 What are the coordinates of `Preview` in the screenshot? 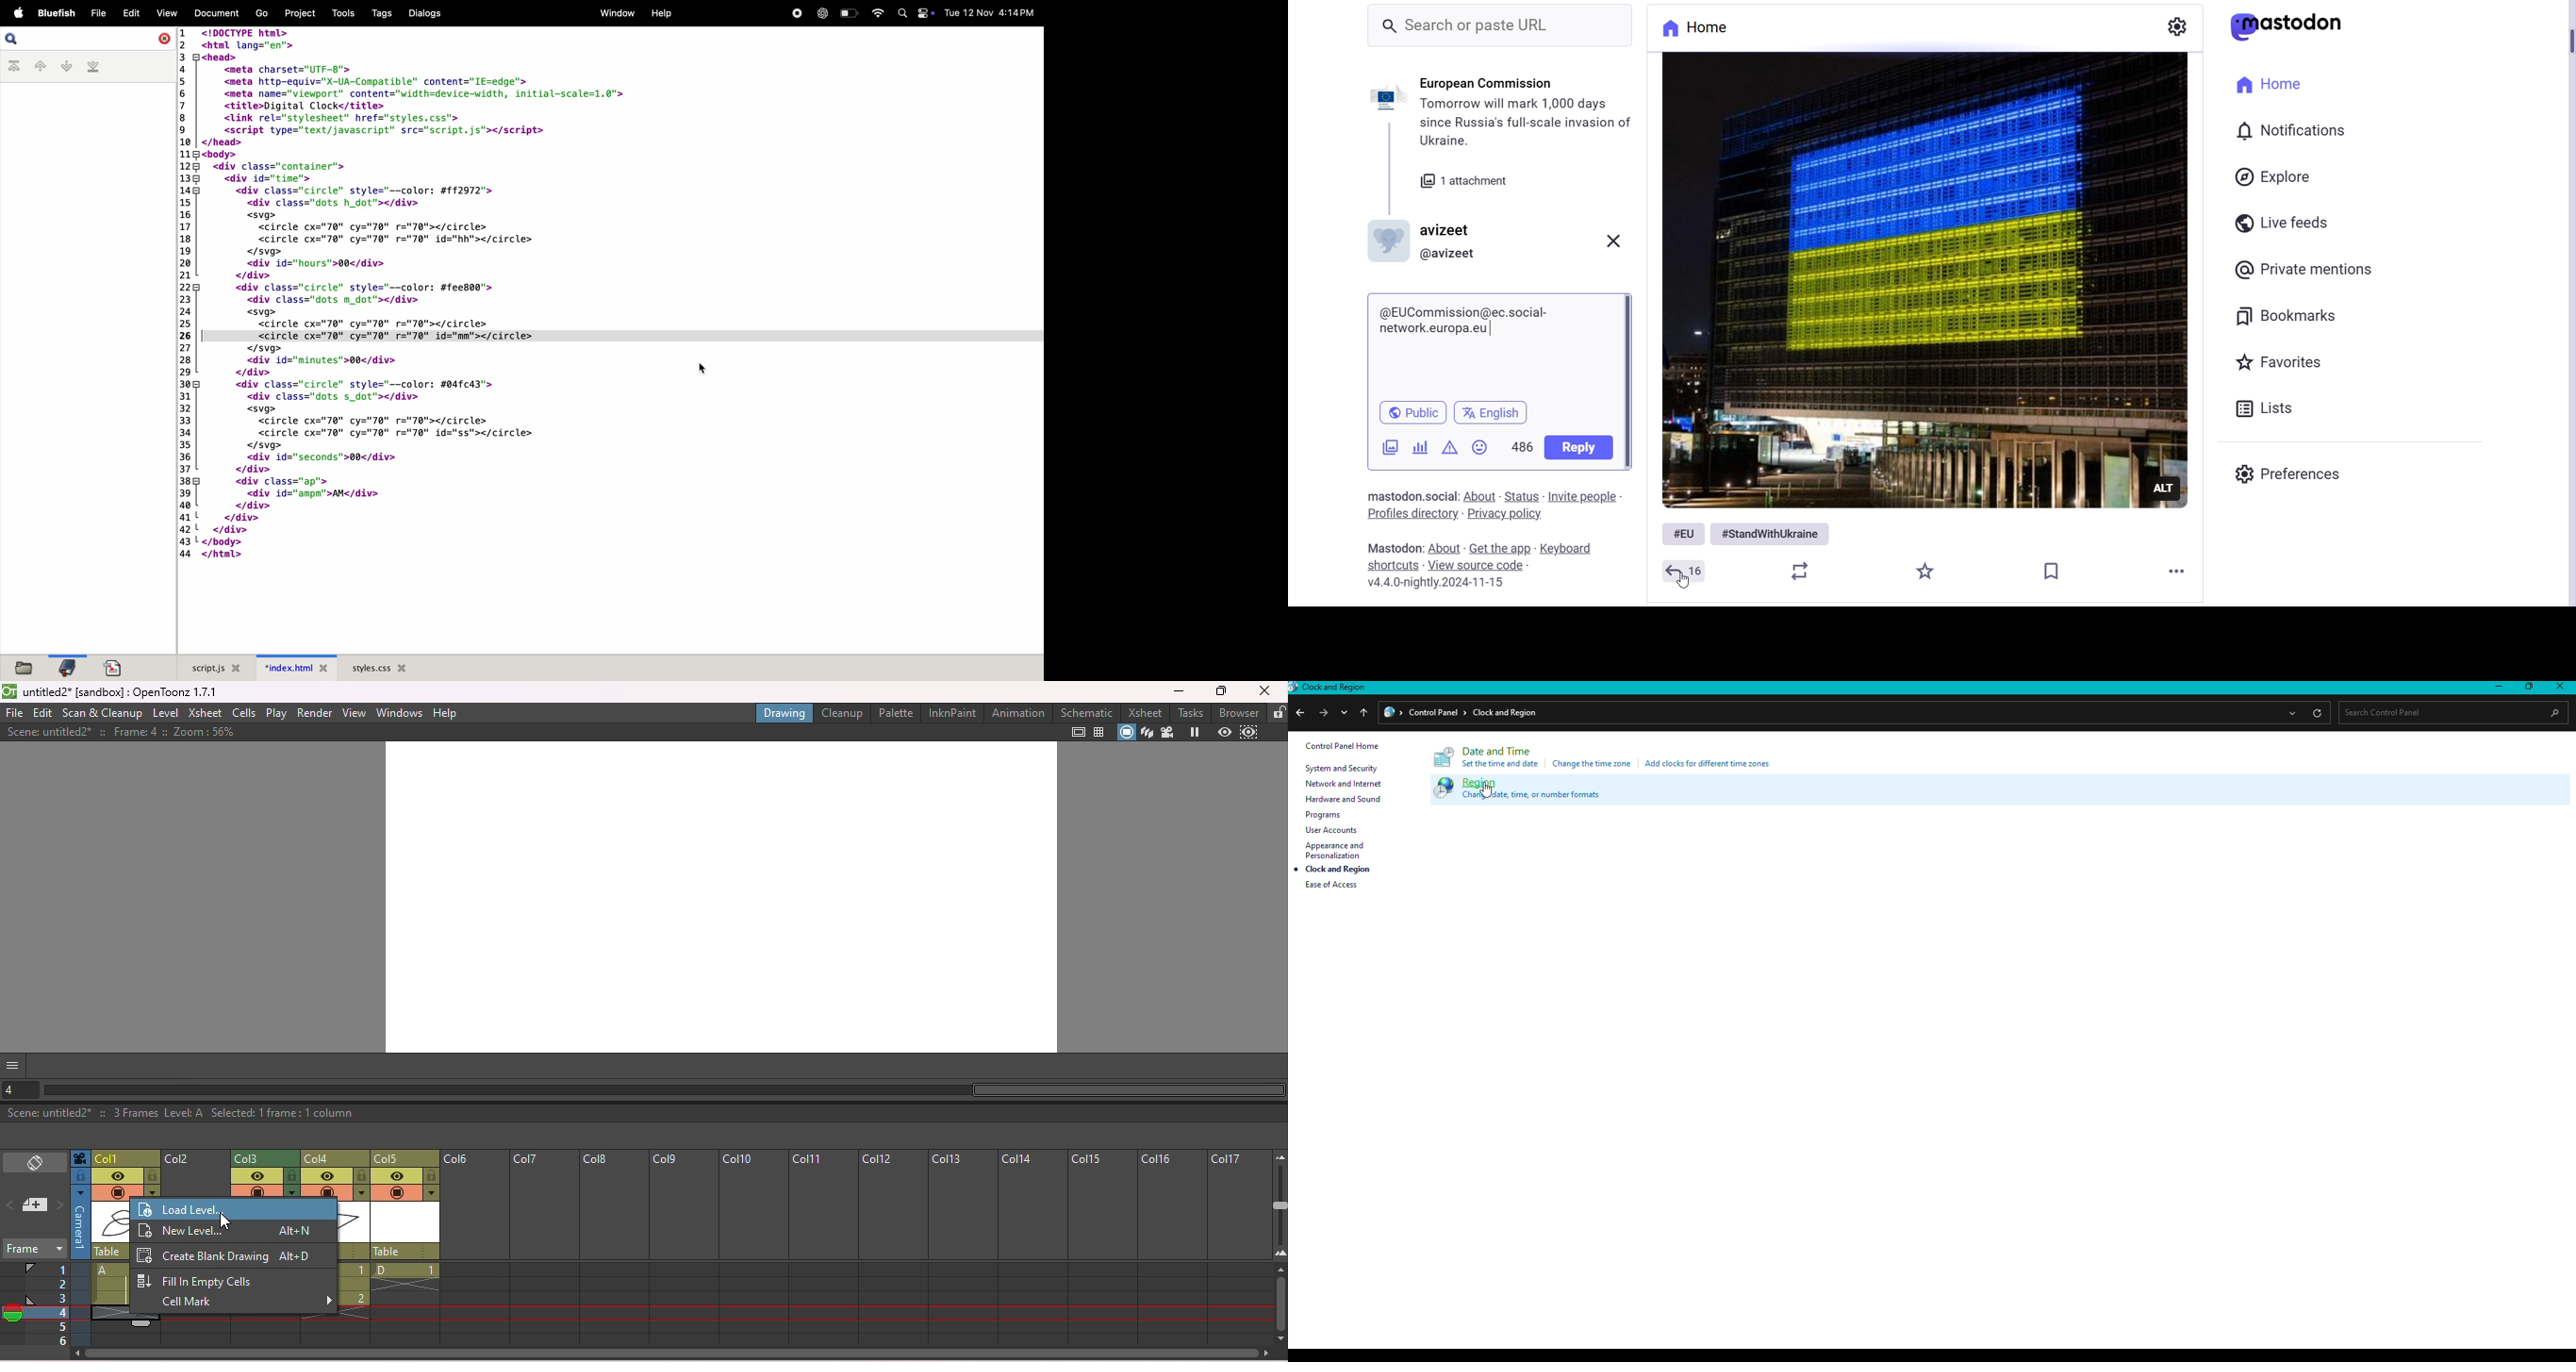 It's located at (1224, 733).